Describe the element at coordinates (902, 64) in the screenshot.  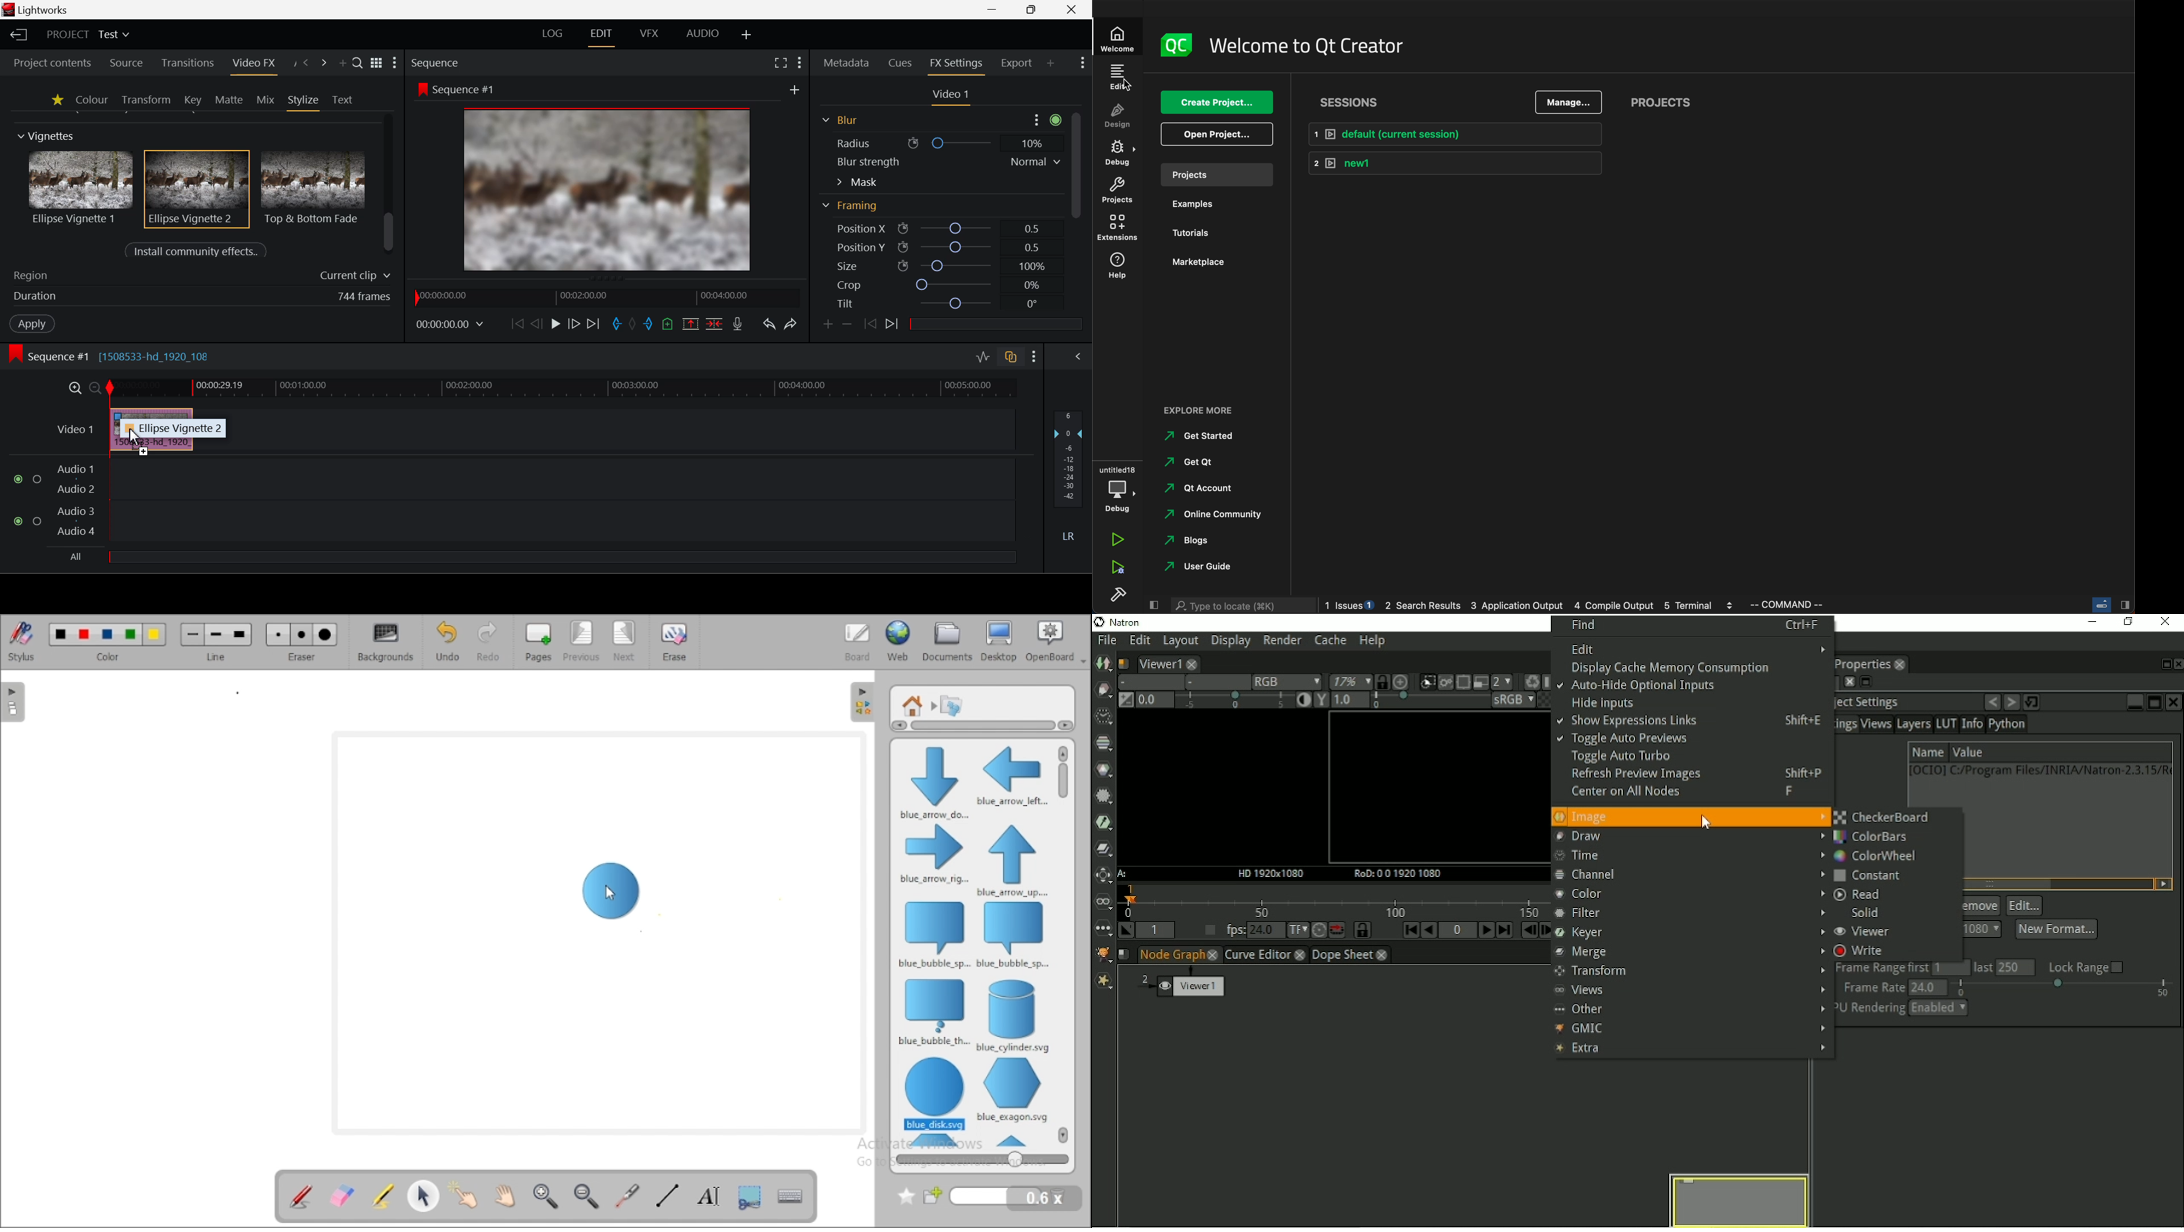
I see `Cues` at that location.